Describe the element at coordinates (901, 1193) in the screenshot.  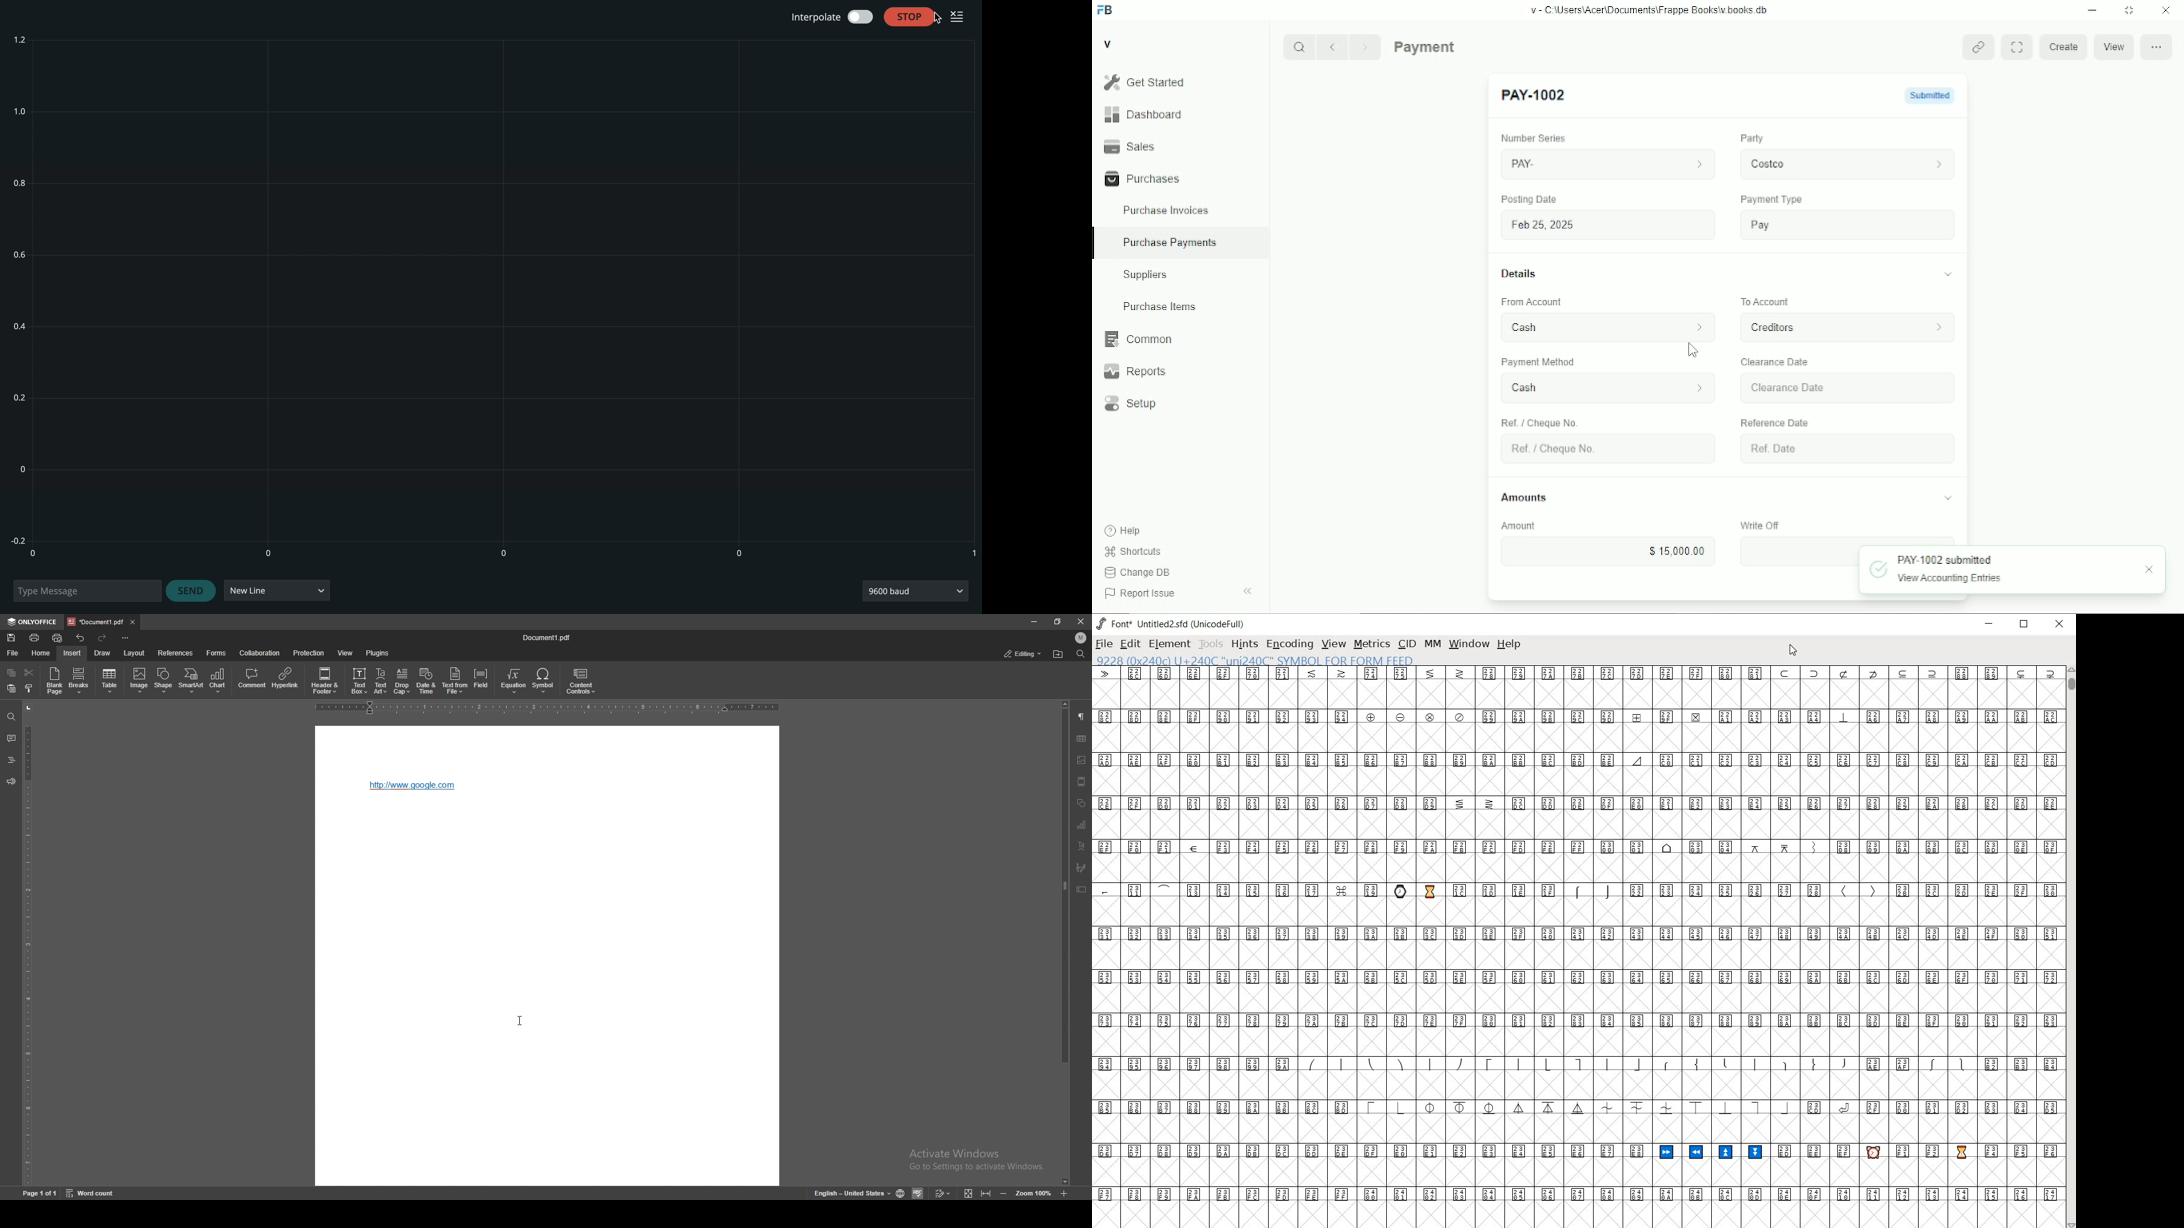
I see `change doc language` at that location.